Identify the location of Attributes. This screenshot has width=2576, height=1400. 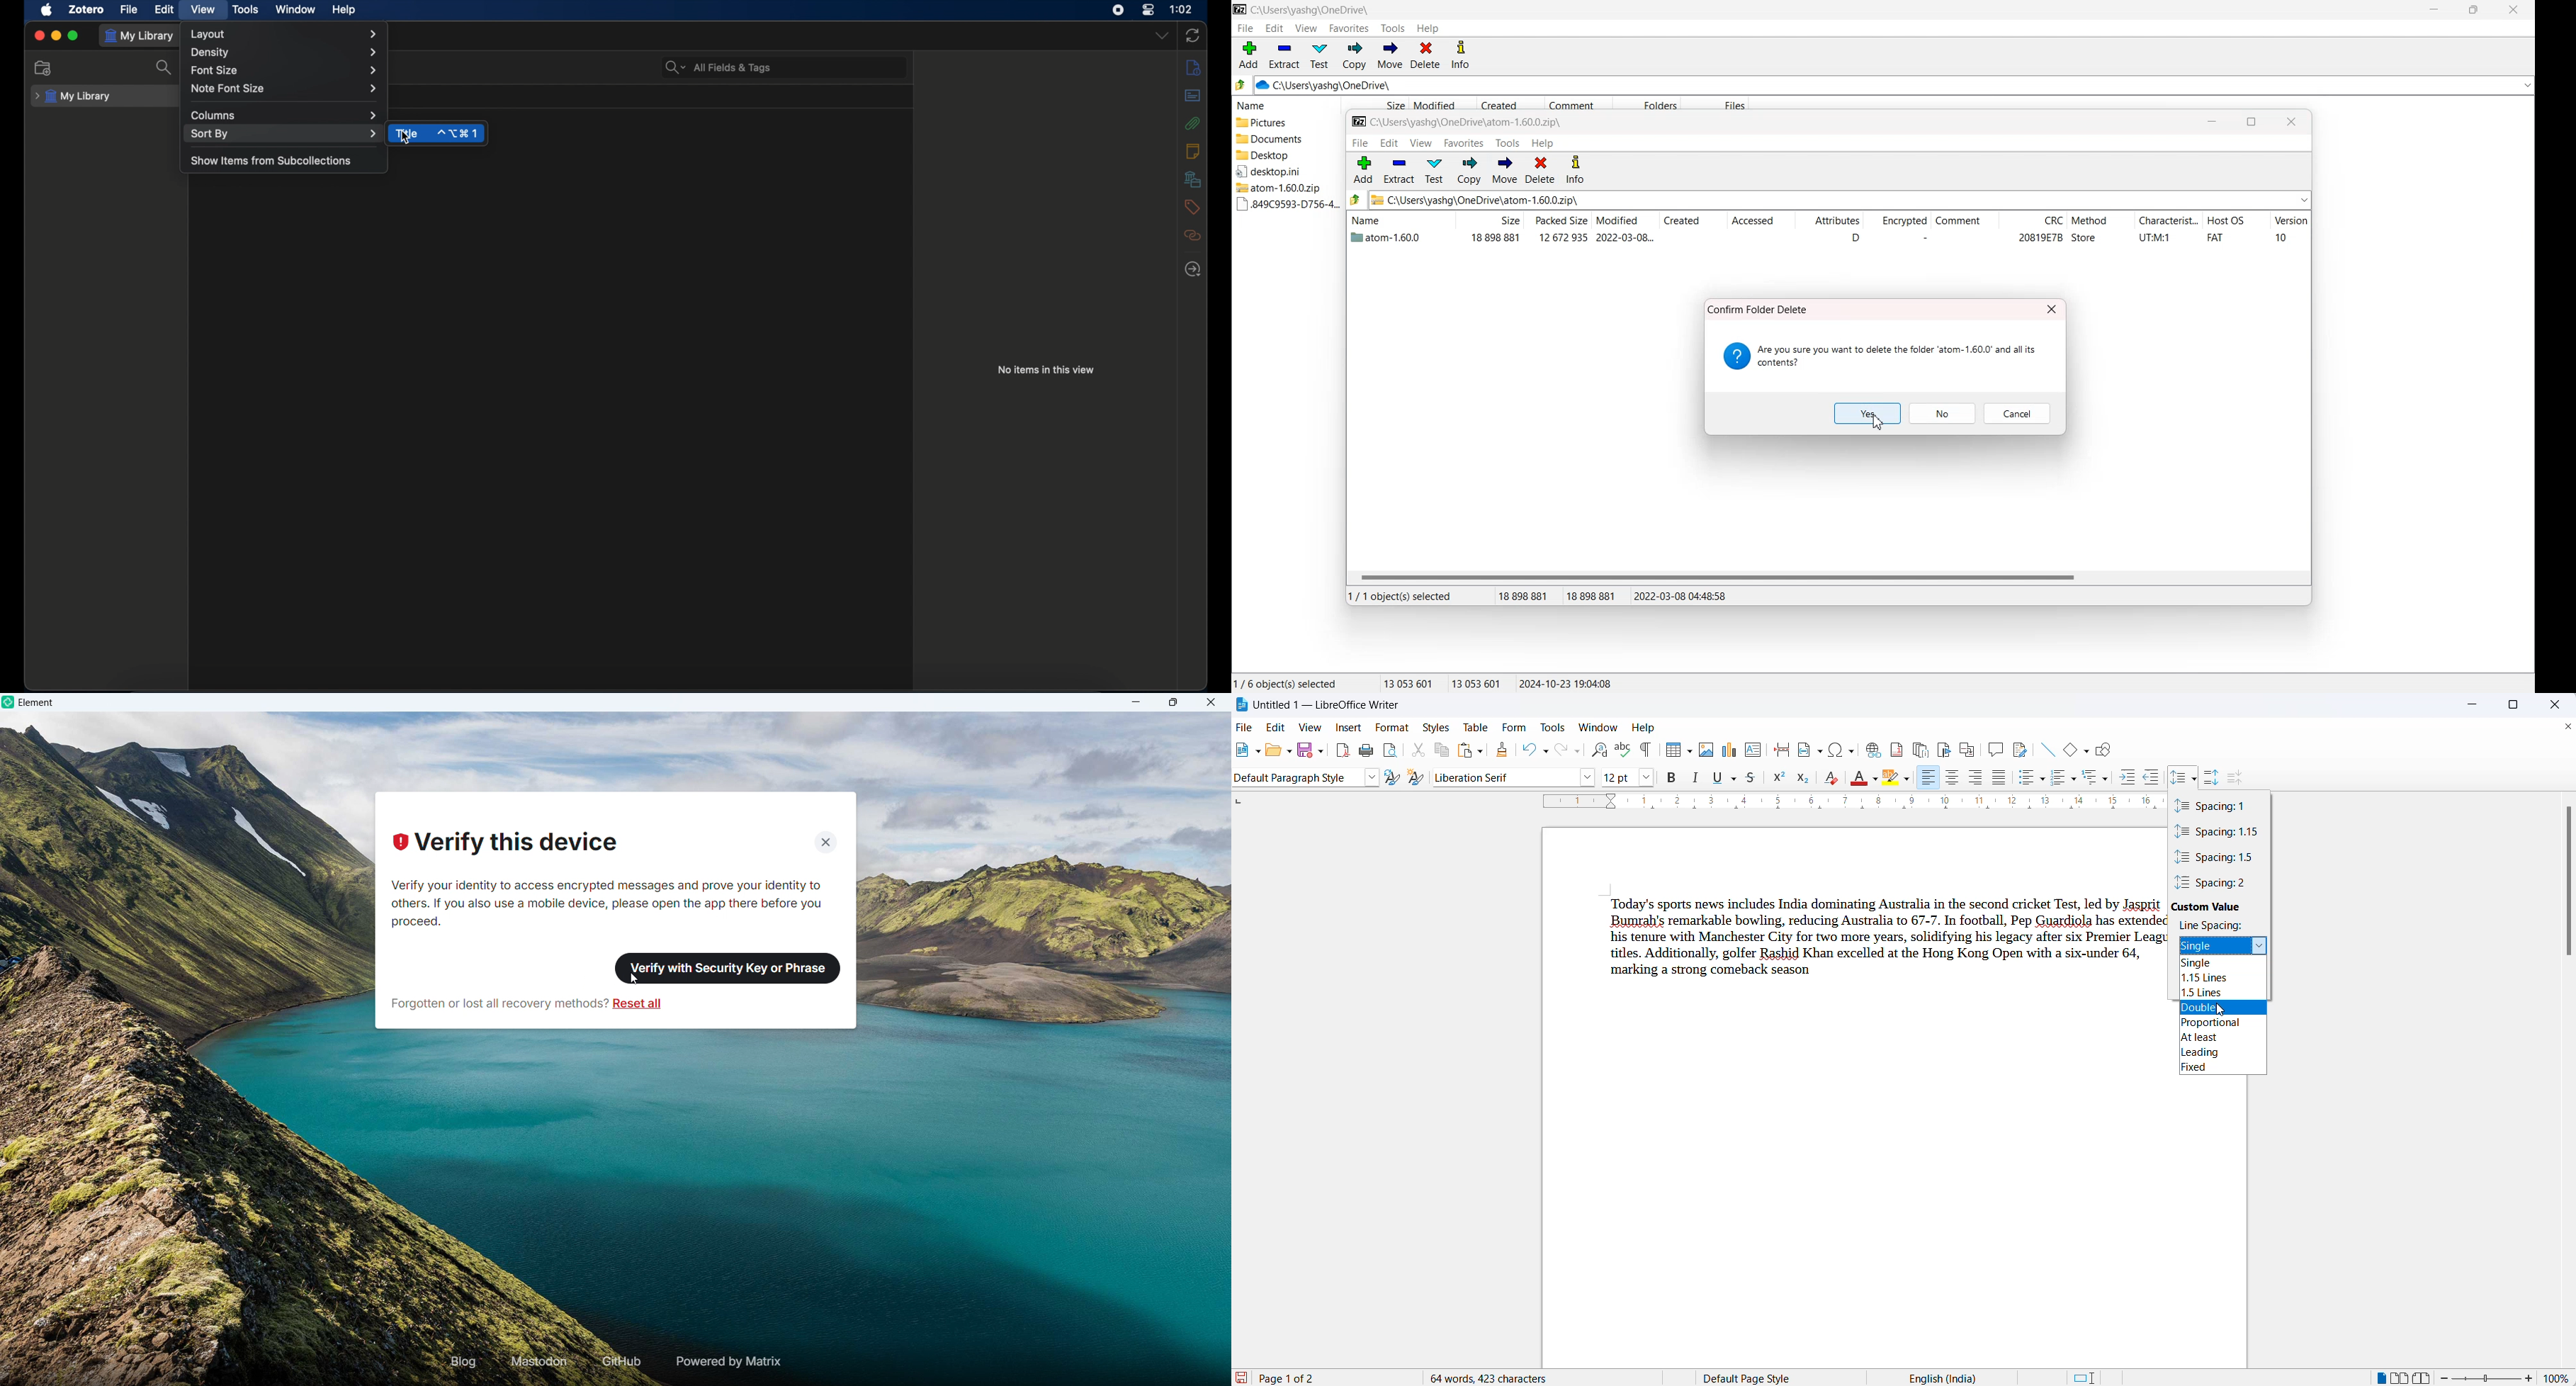
(1829, 221).